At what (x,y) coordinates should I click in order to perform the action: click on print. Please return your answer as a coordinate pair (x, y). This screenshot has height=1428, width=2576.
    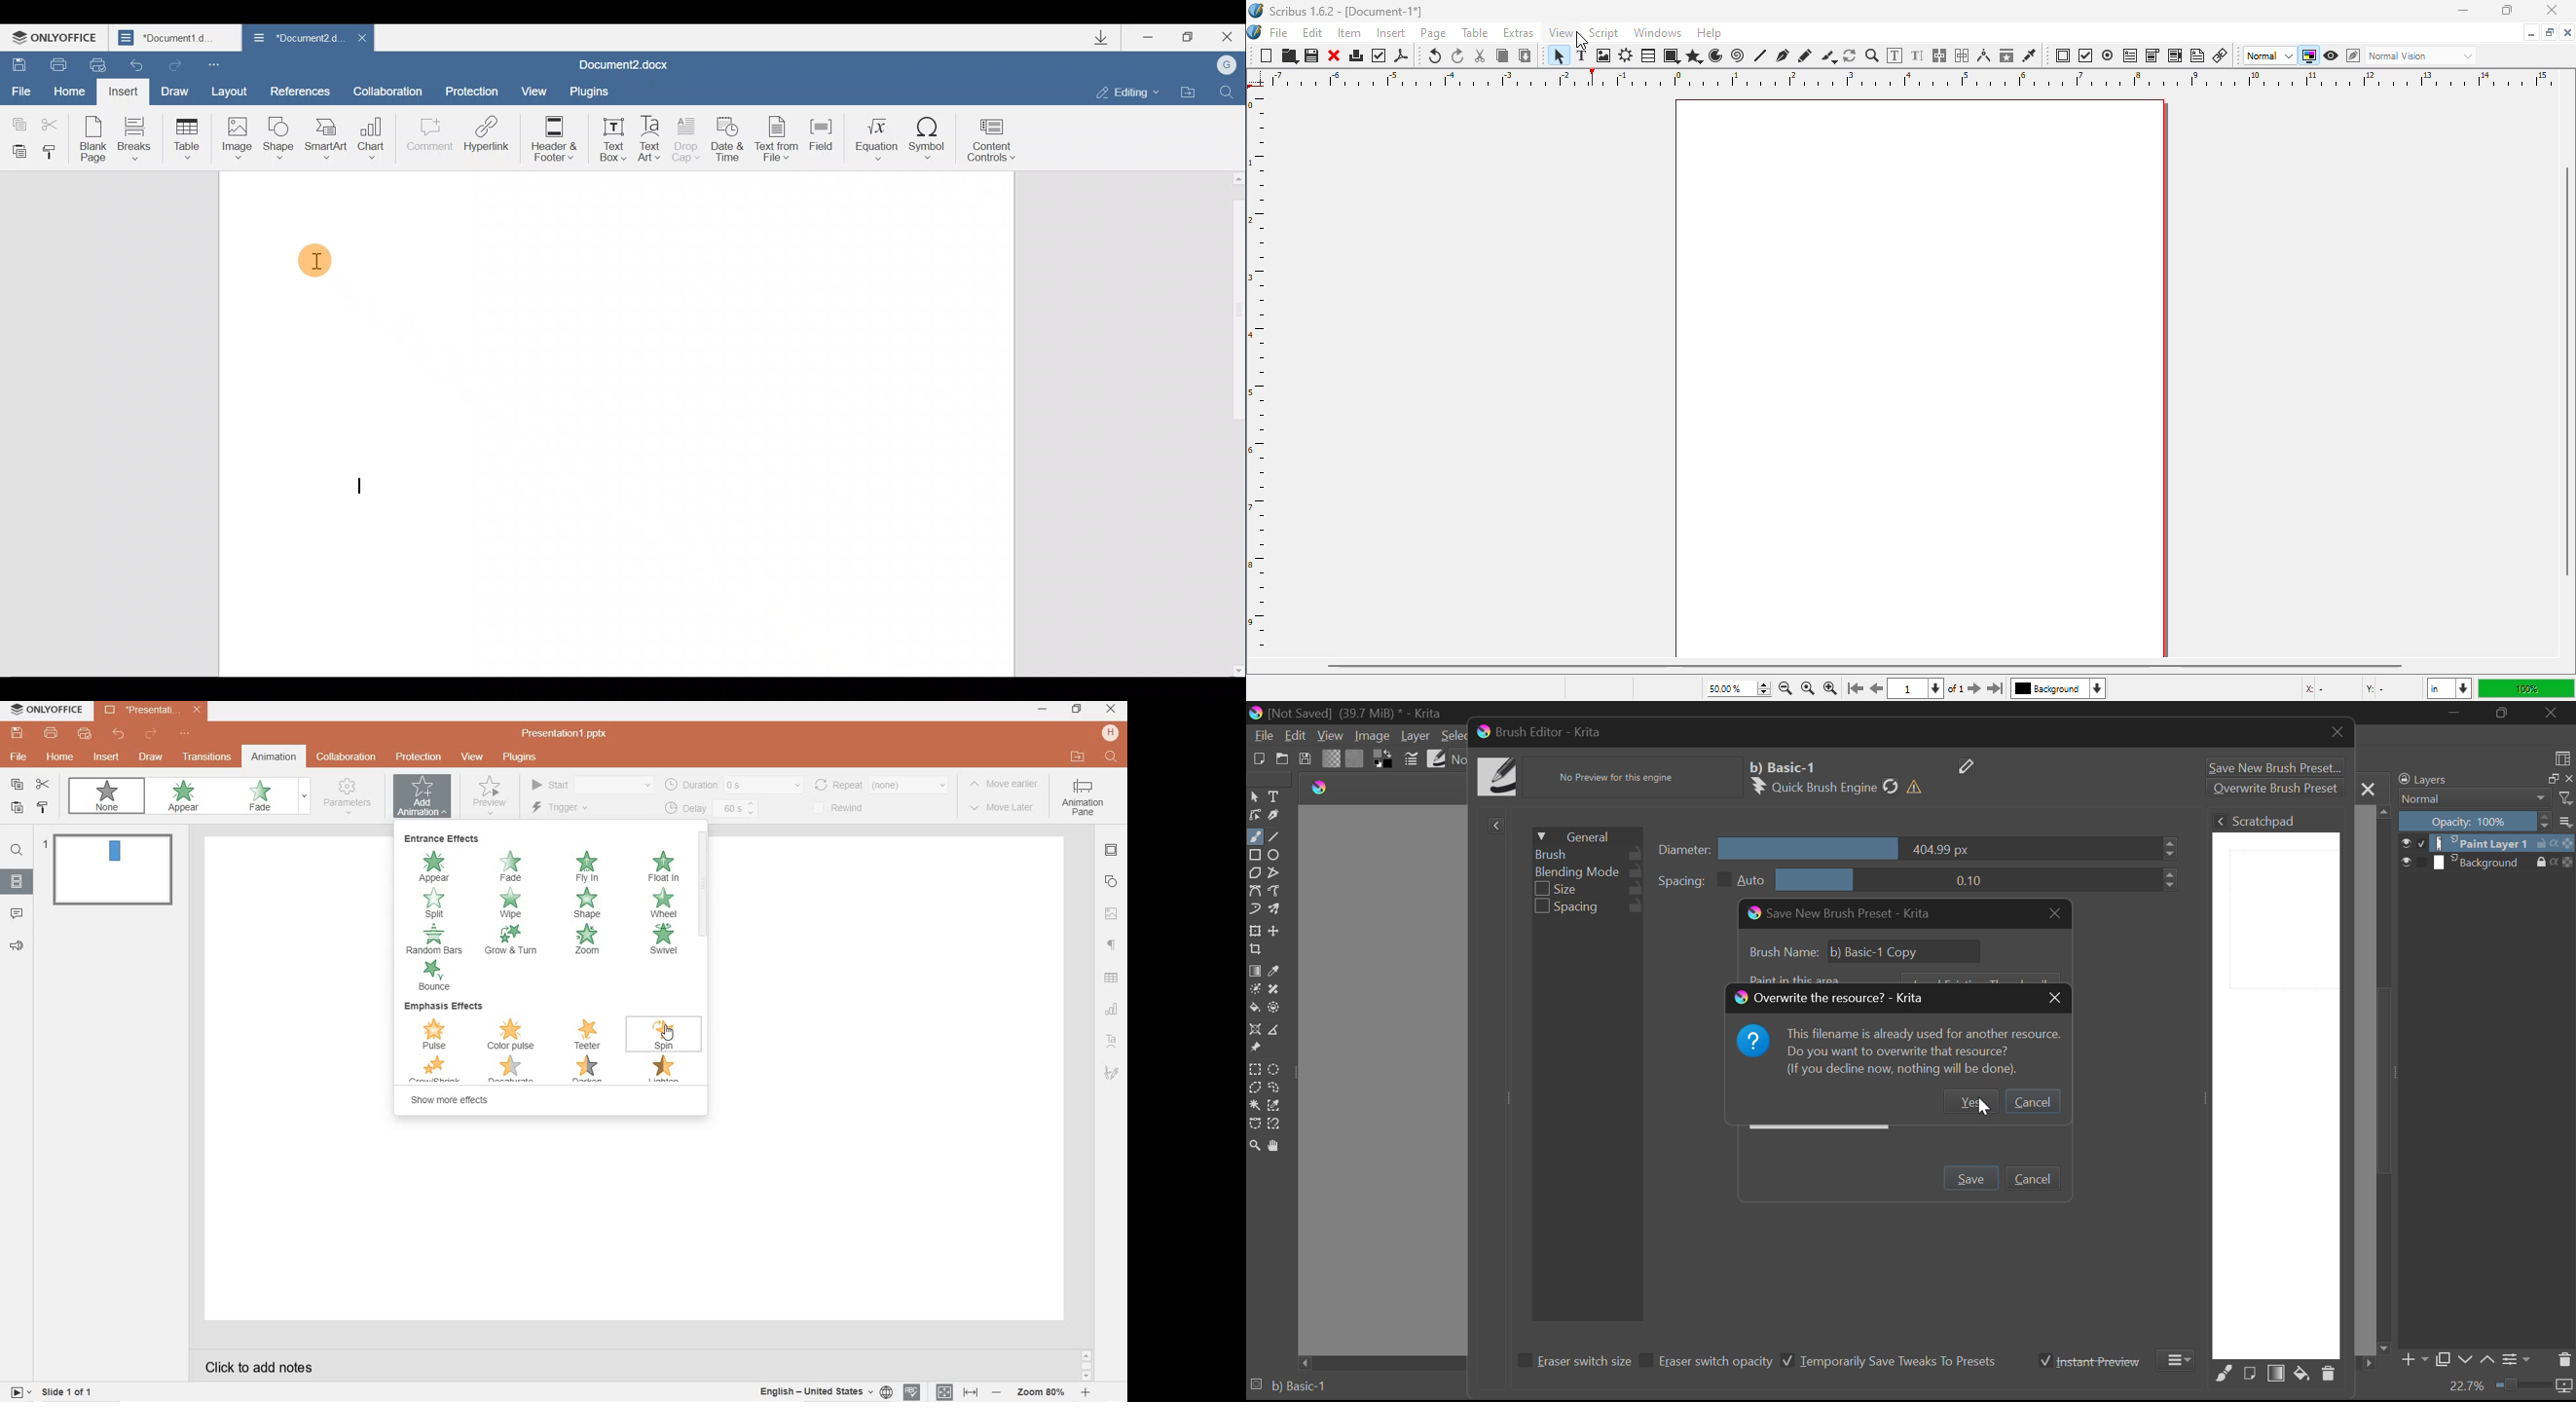
    Looking at the image, I should click on (52, 733).